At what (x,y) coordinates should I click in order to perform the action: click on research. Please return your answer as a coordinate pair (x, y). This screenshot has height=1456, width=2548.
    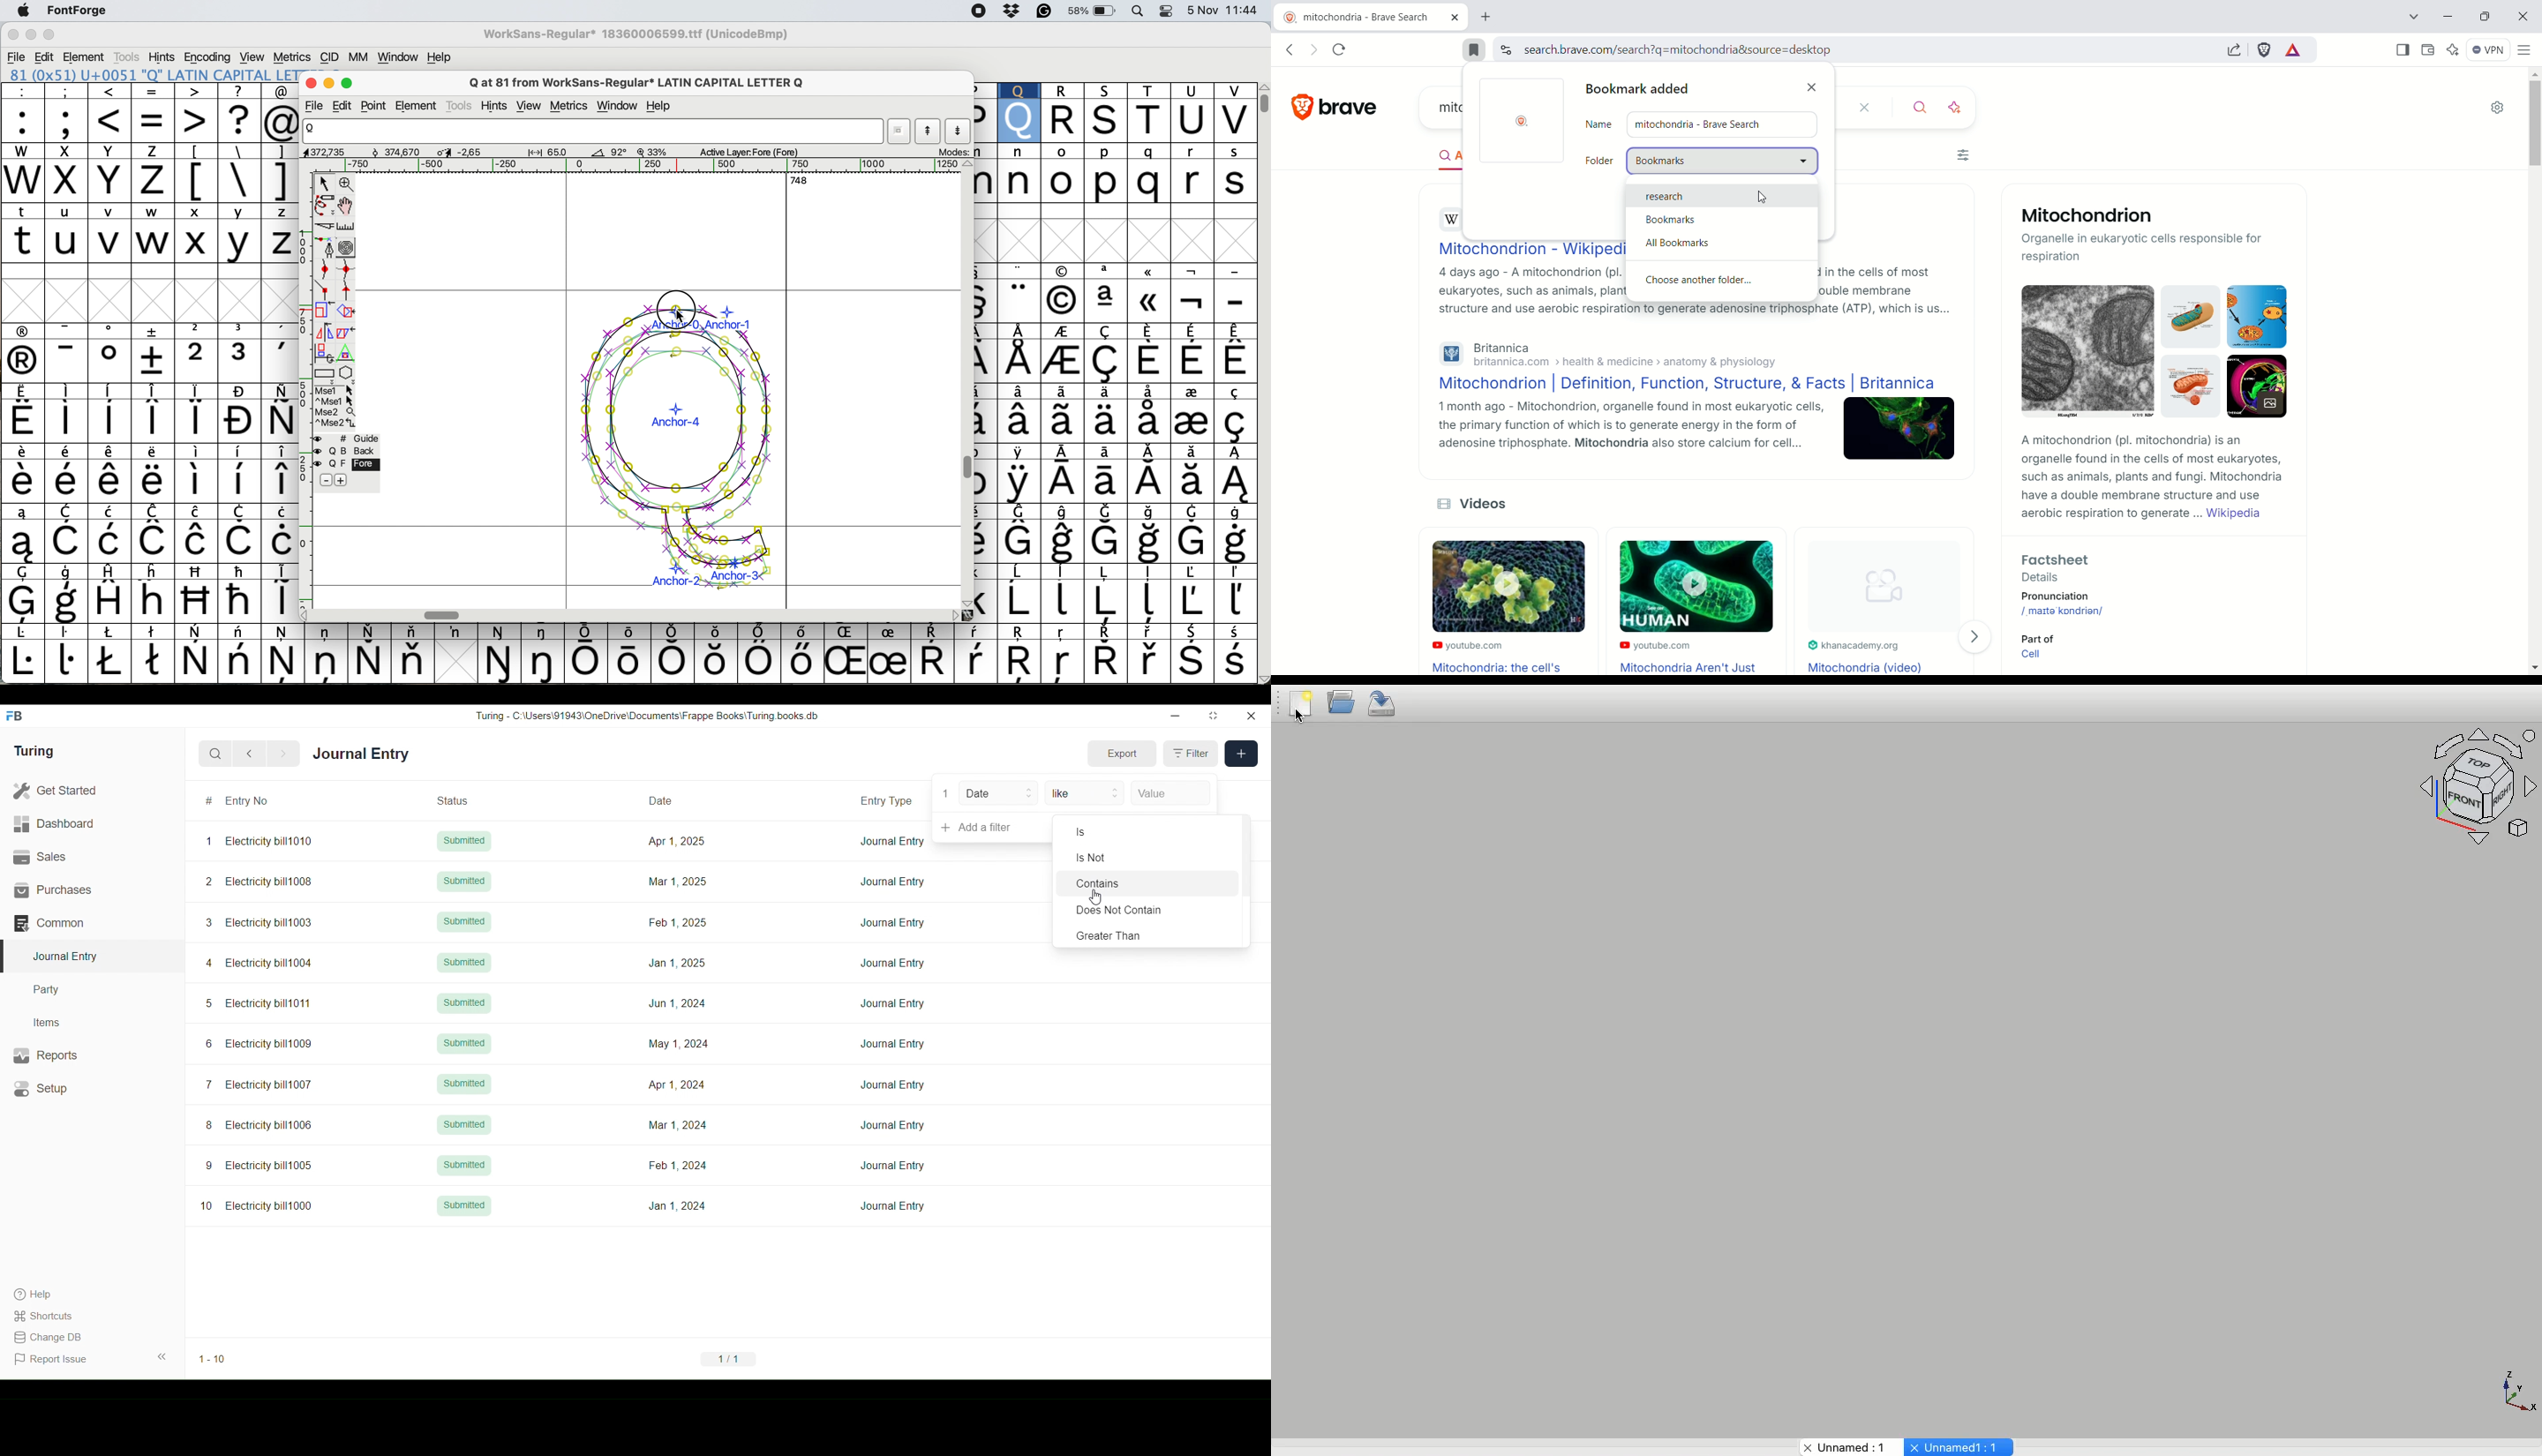
    Looking at the image, I should click on (1717, 194).